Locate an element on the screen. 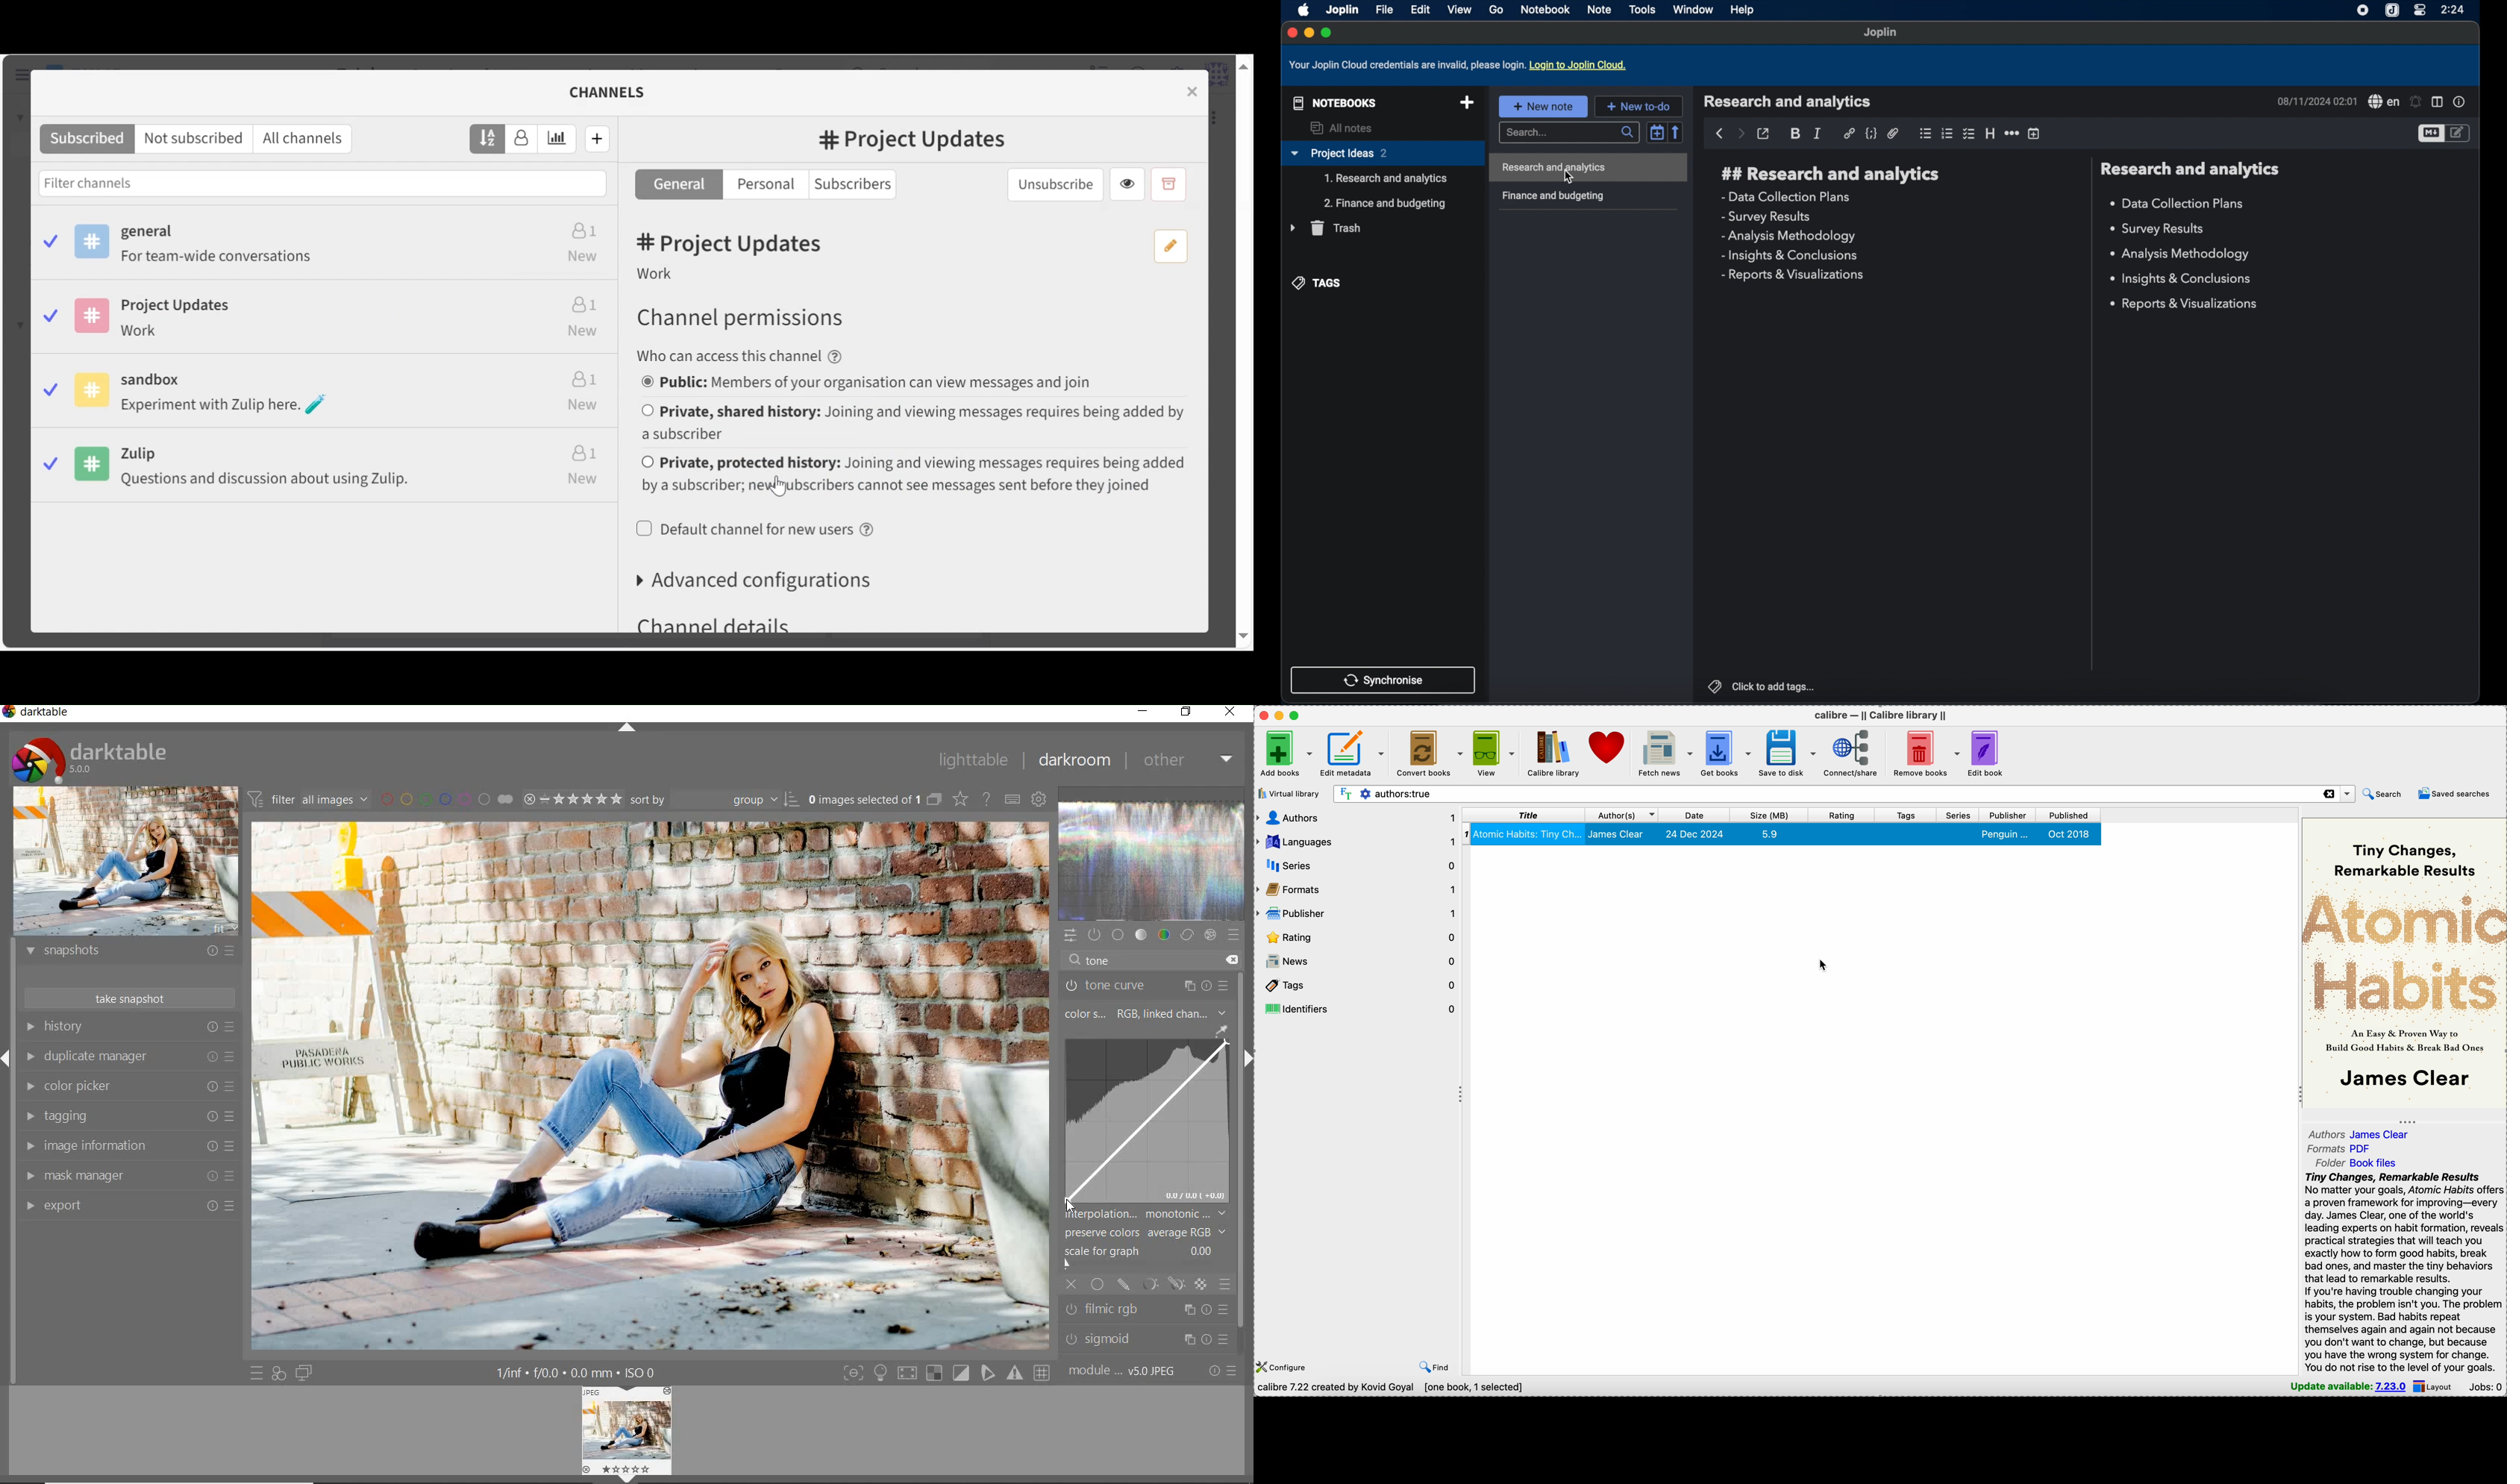  Subscribers is located at coordinates (859, 185).